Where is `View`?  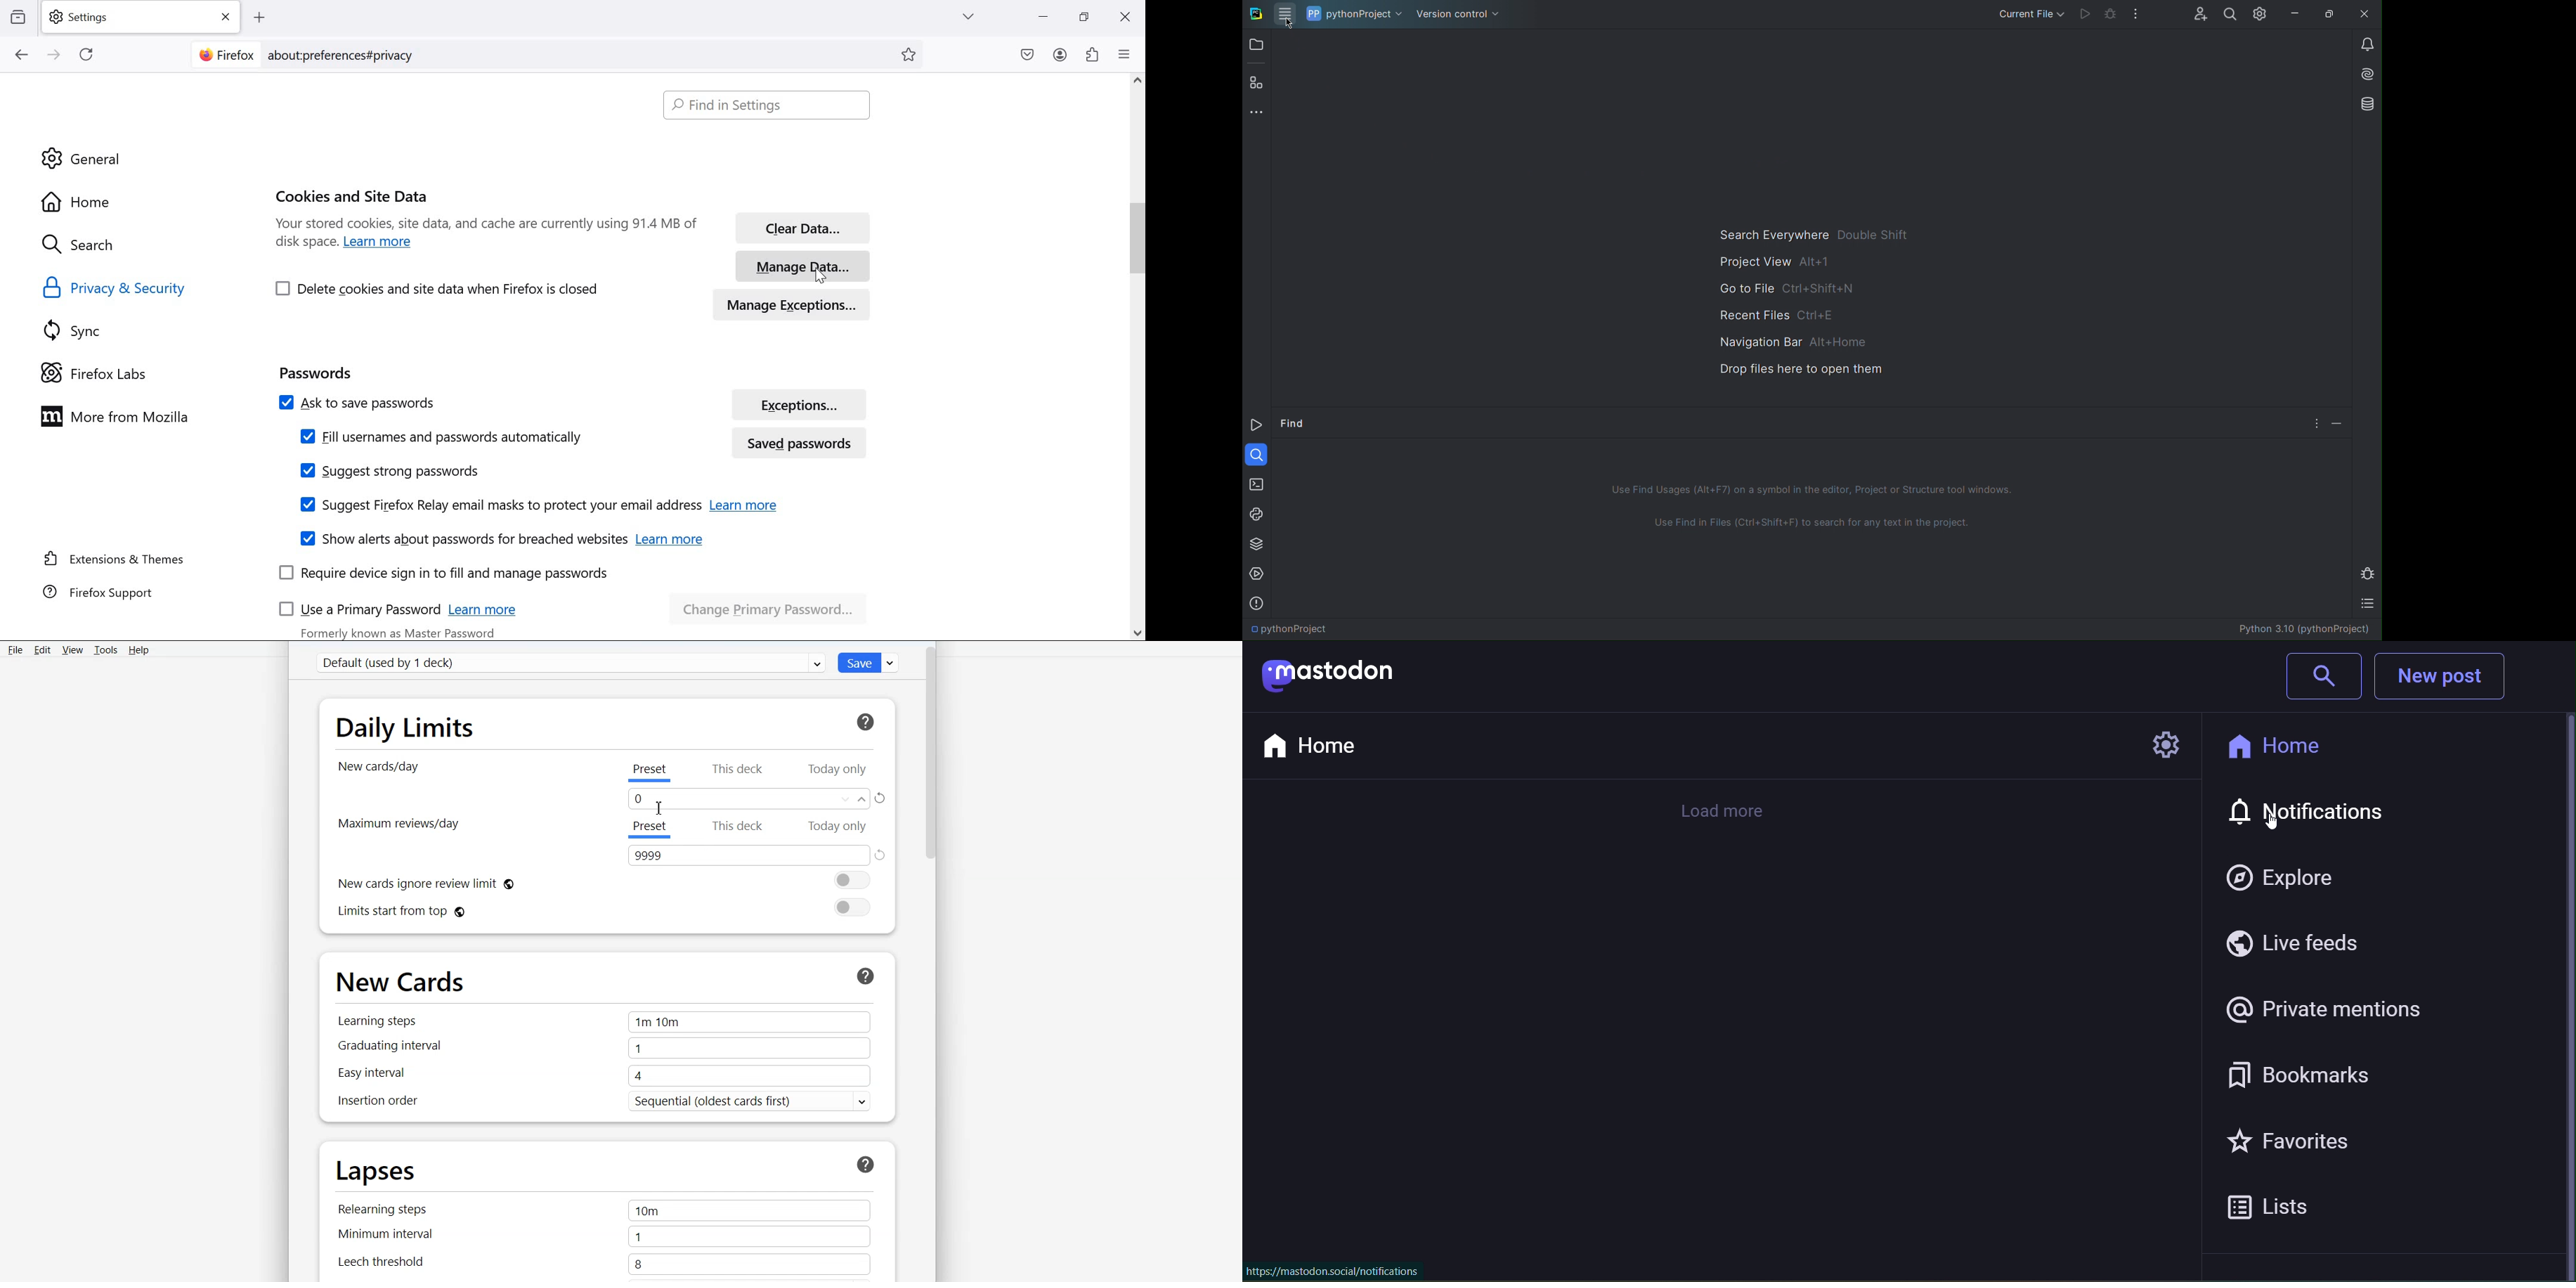
View is located at coordinates (72, 650).